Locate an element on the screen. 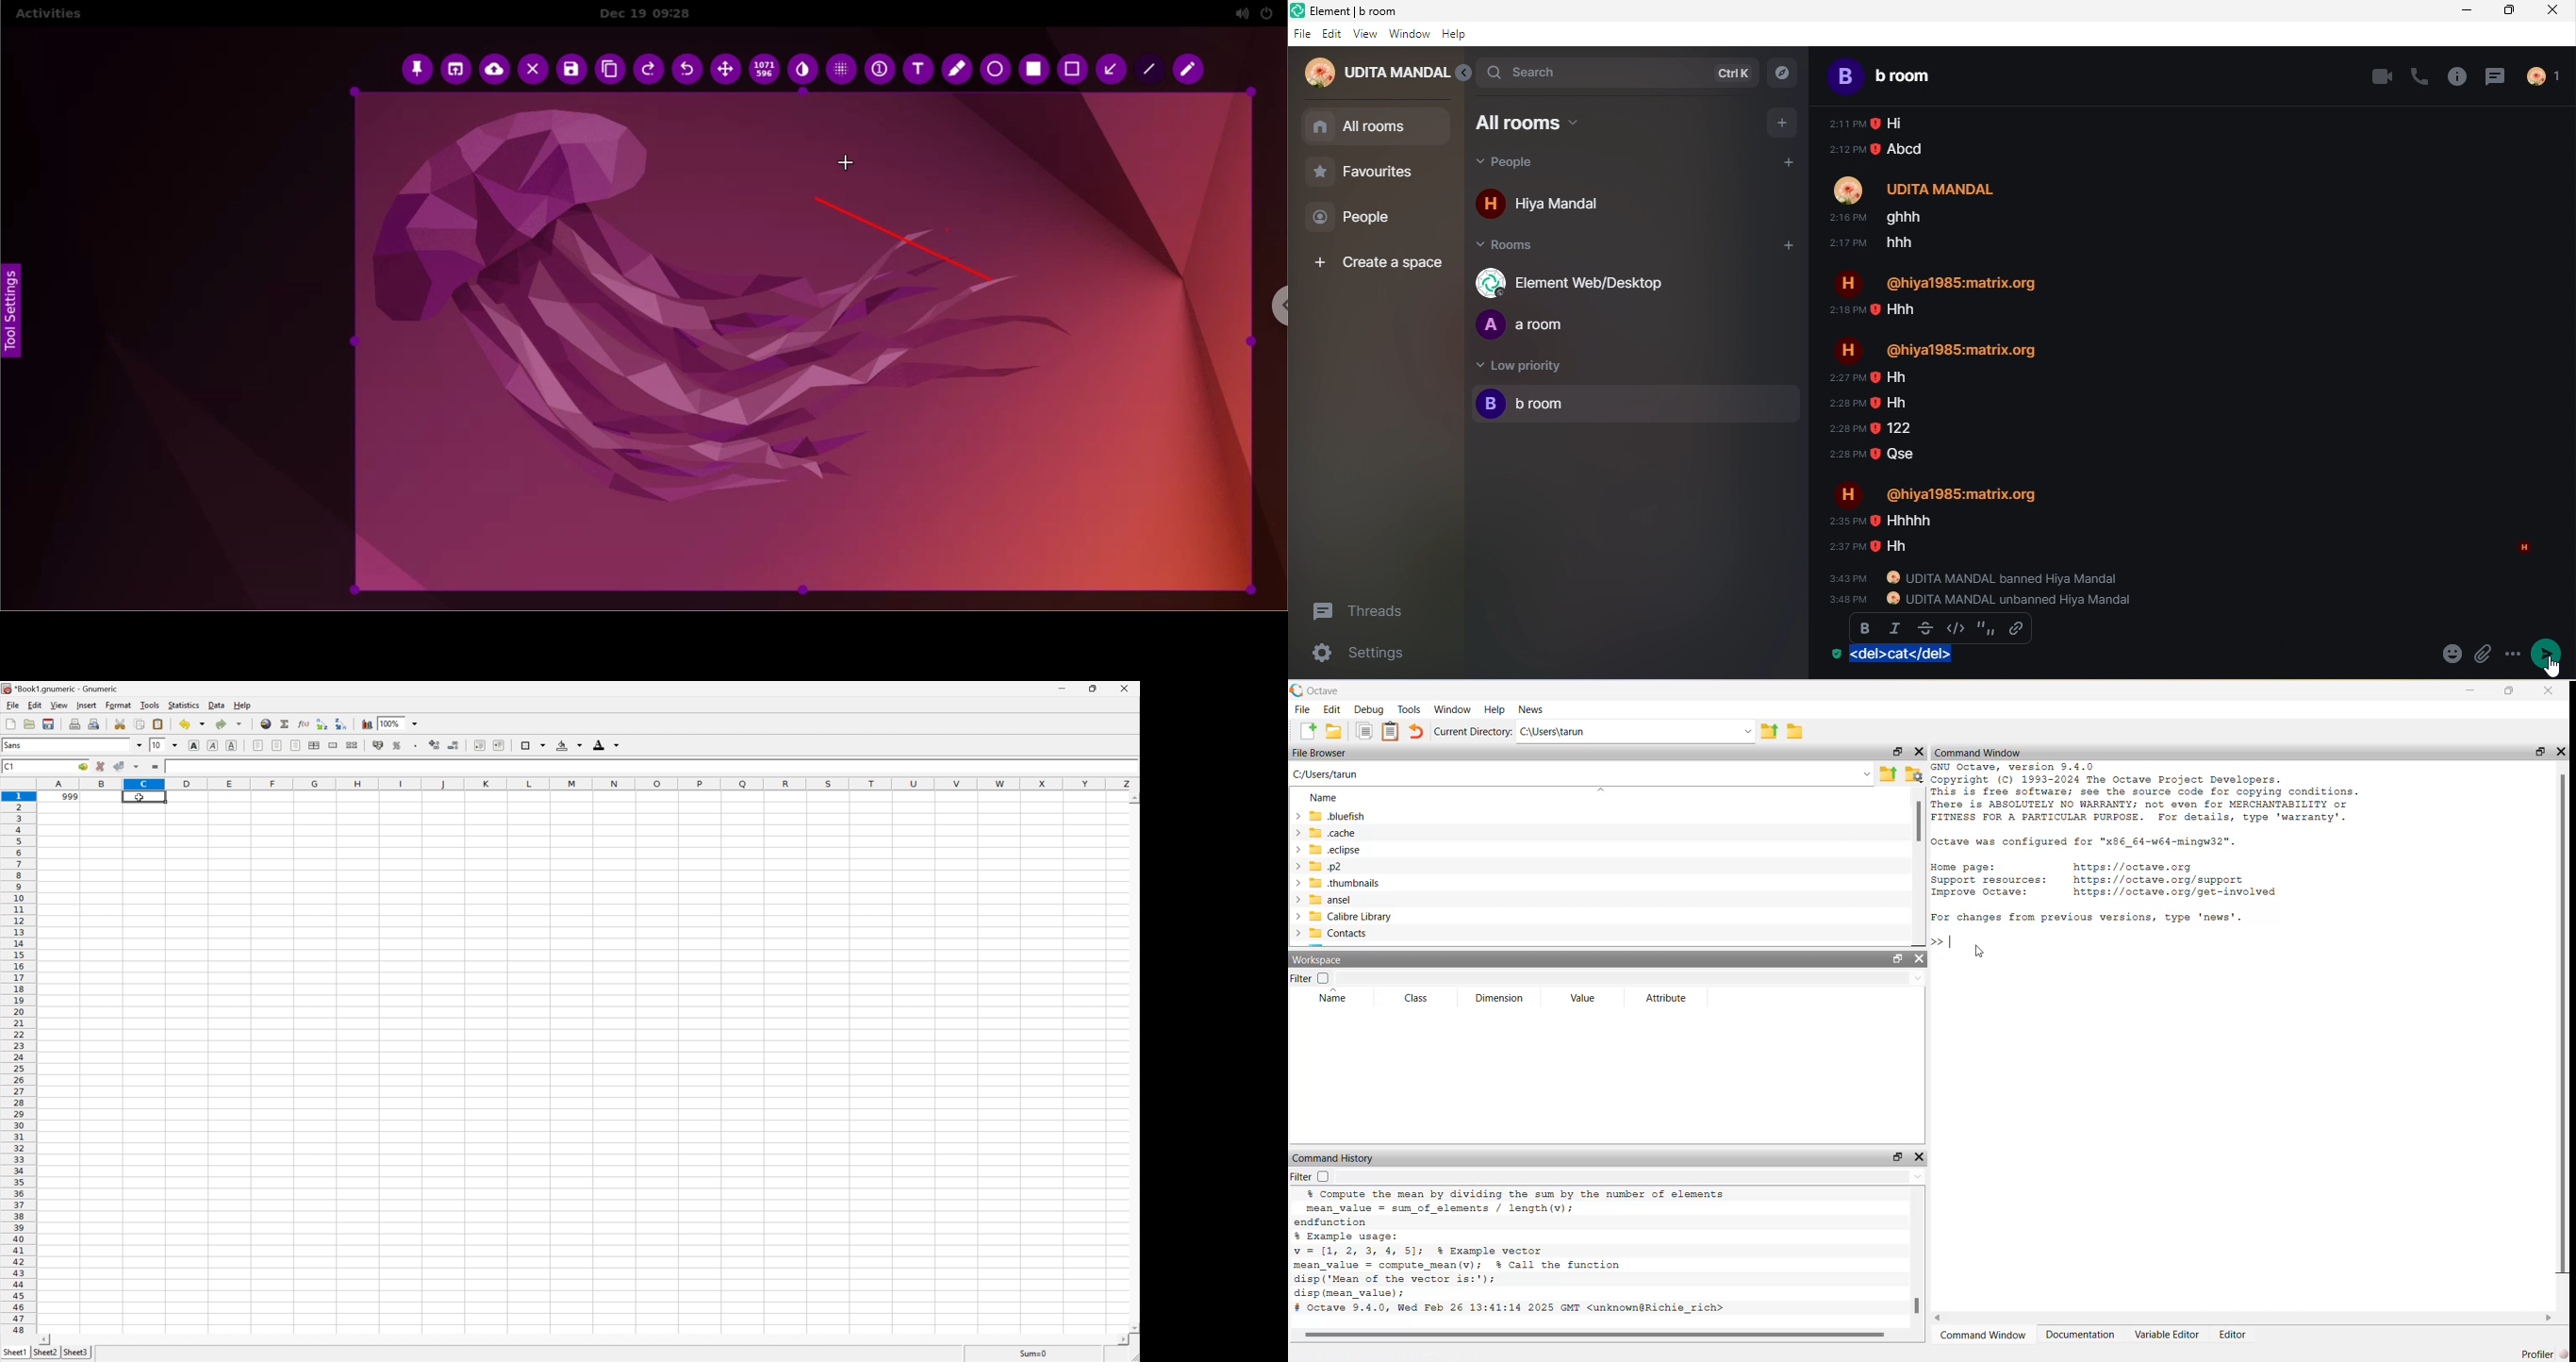 The height and width of the screenshot is (1372, 2576). Align right is located at coordinates (296, 745).